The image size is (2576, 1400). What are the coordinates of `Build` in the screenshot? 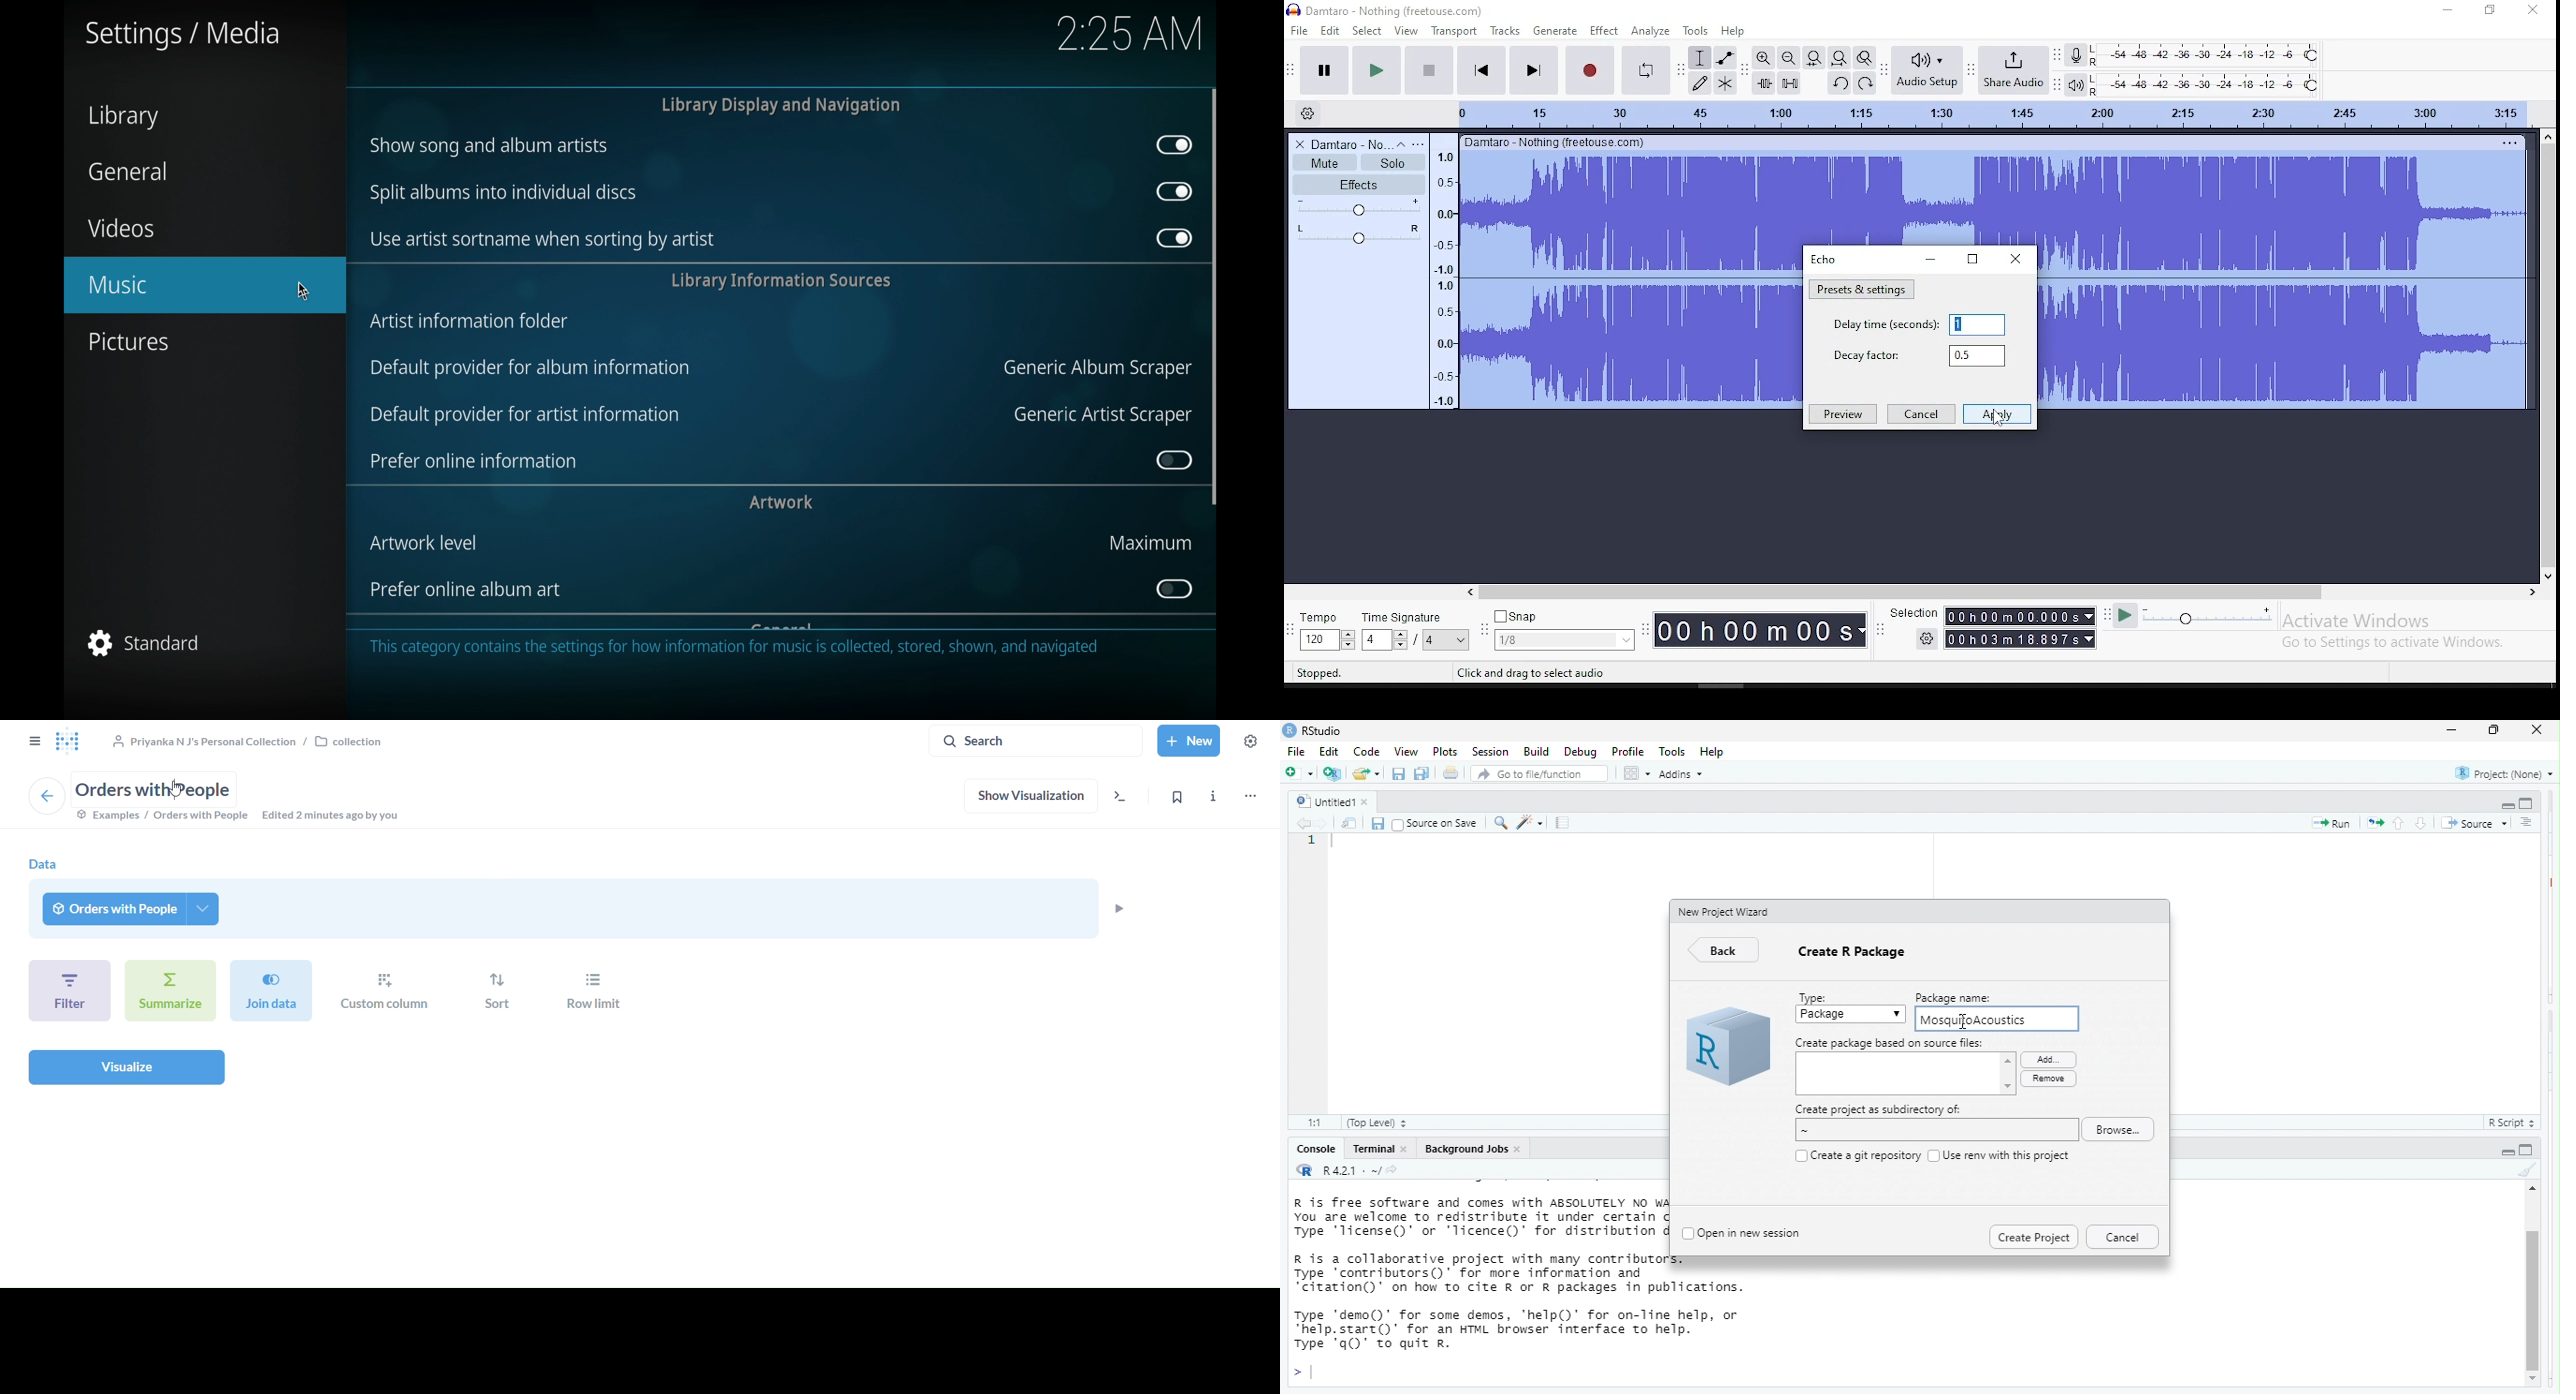 It's located at (1536, 751).